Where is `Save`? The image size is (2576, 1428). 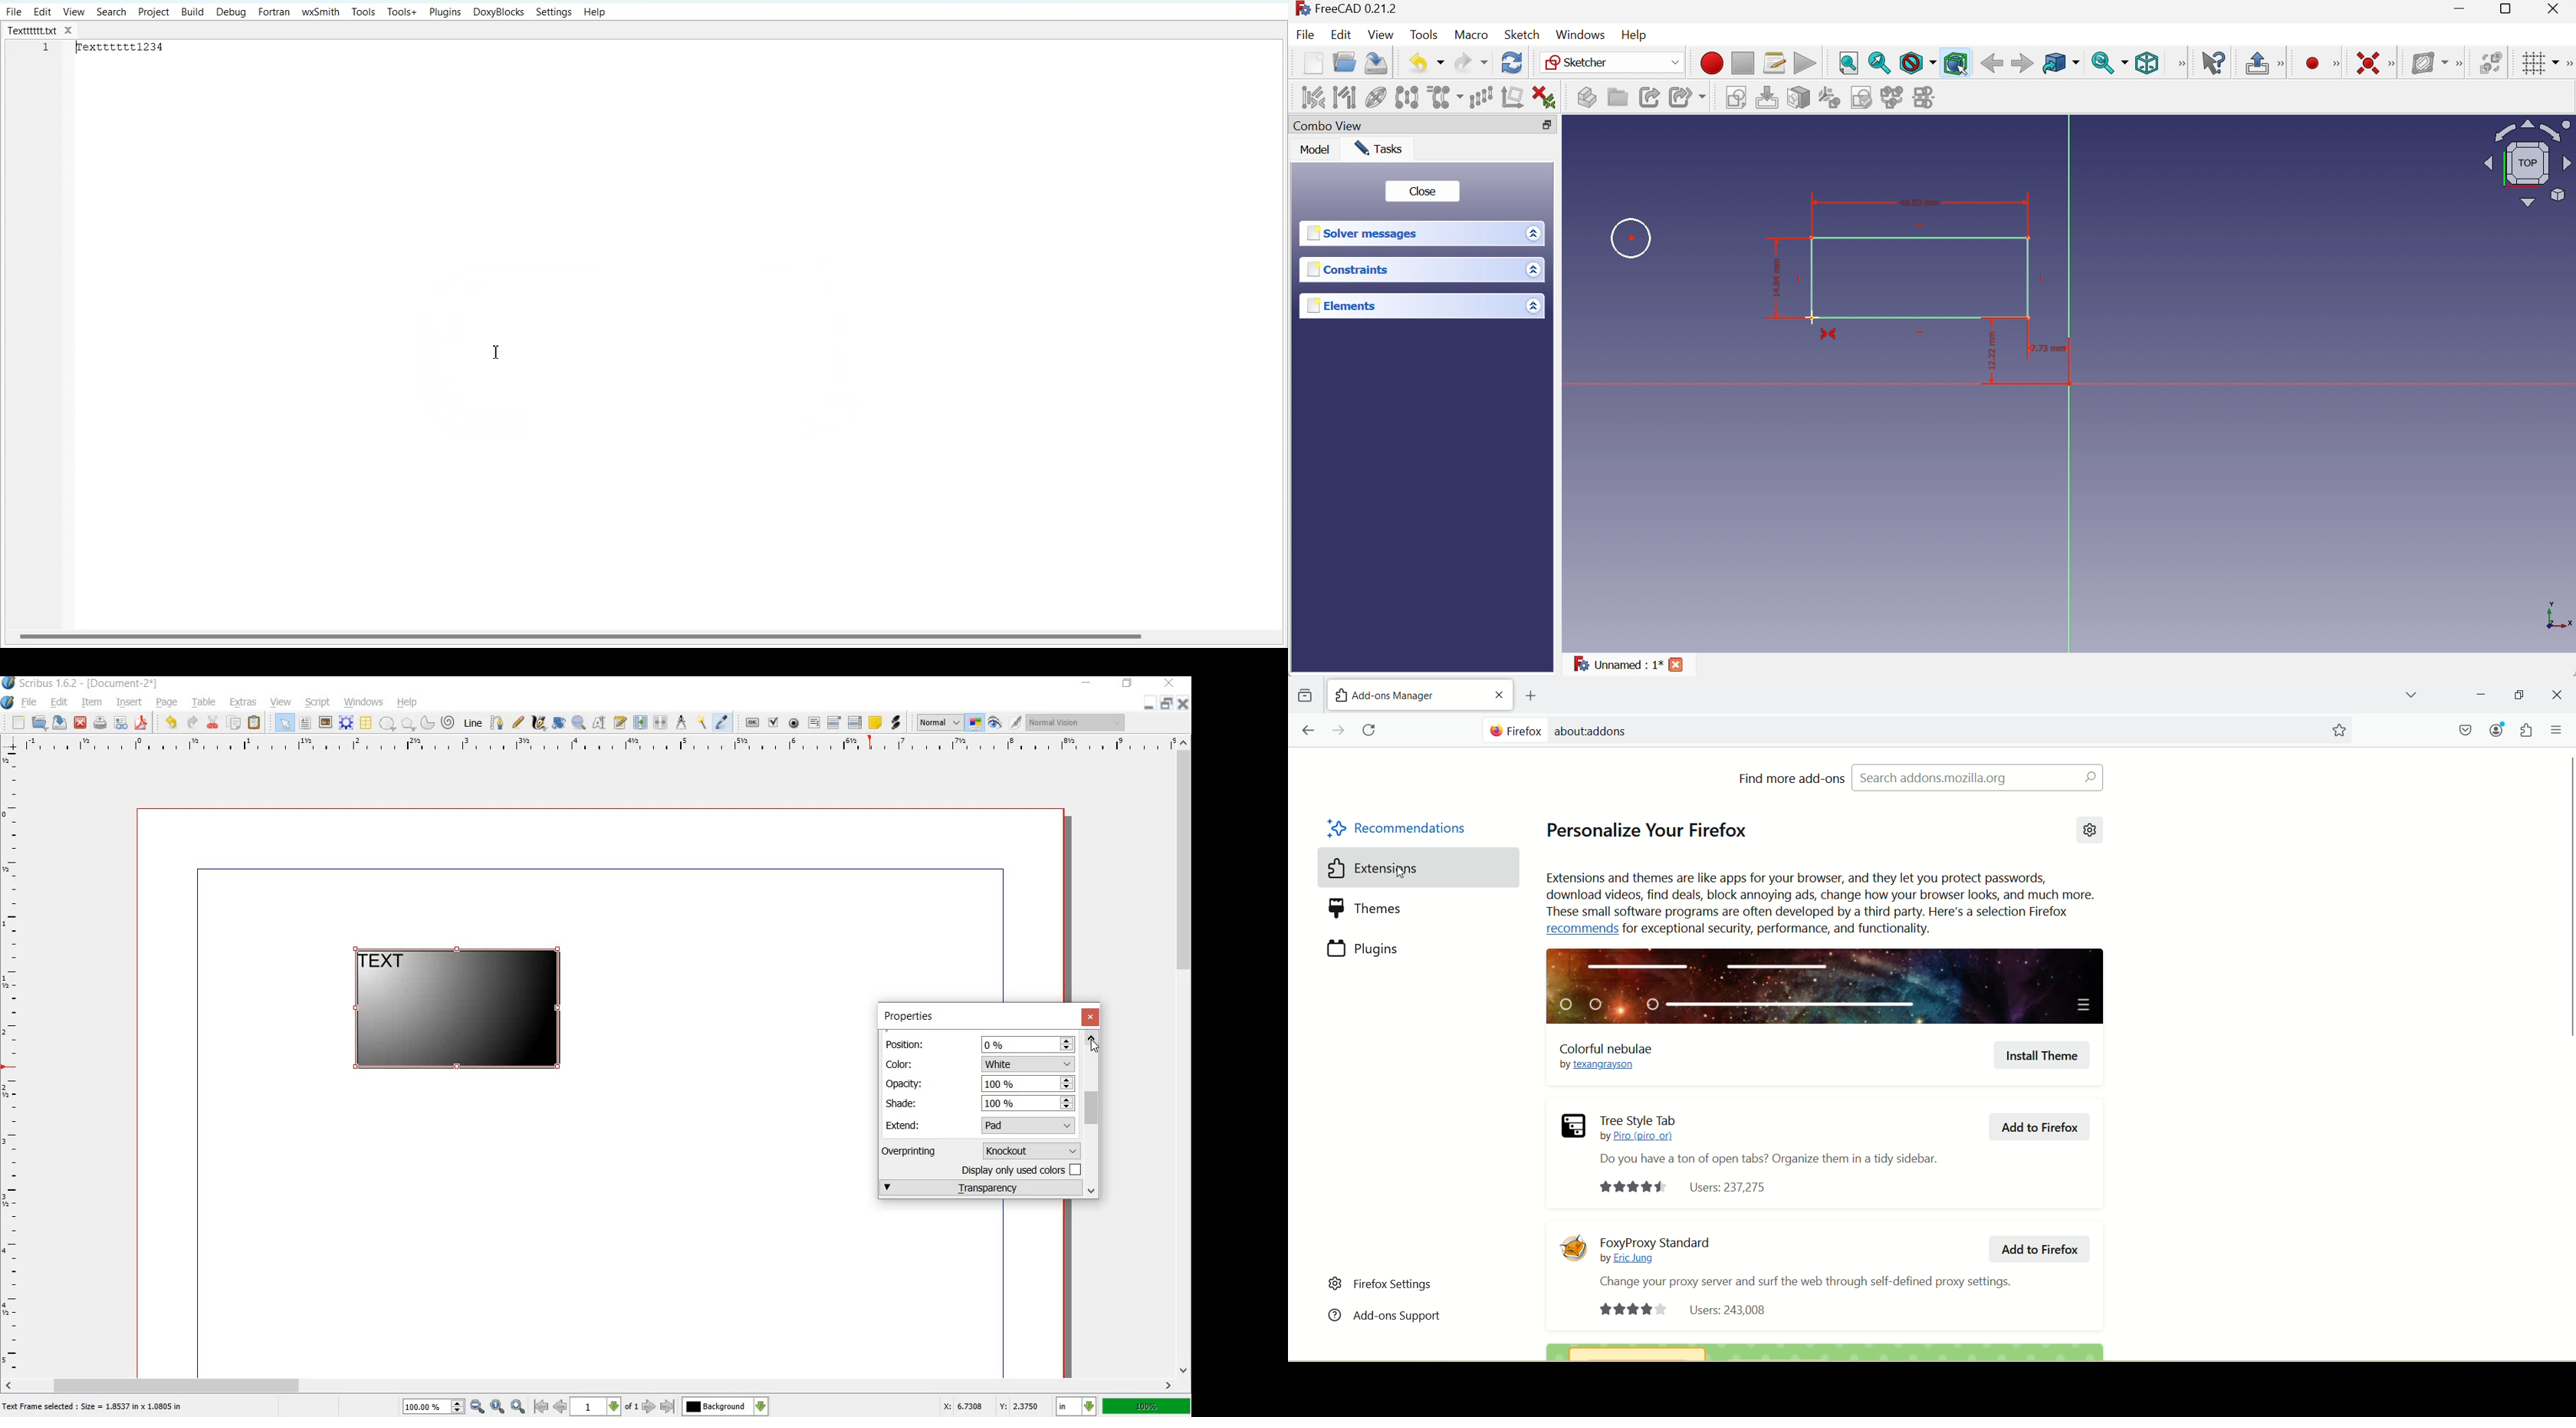 Save is located at coordinates (1375, 64).